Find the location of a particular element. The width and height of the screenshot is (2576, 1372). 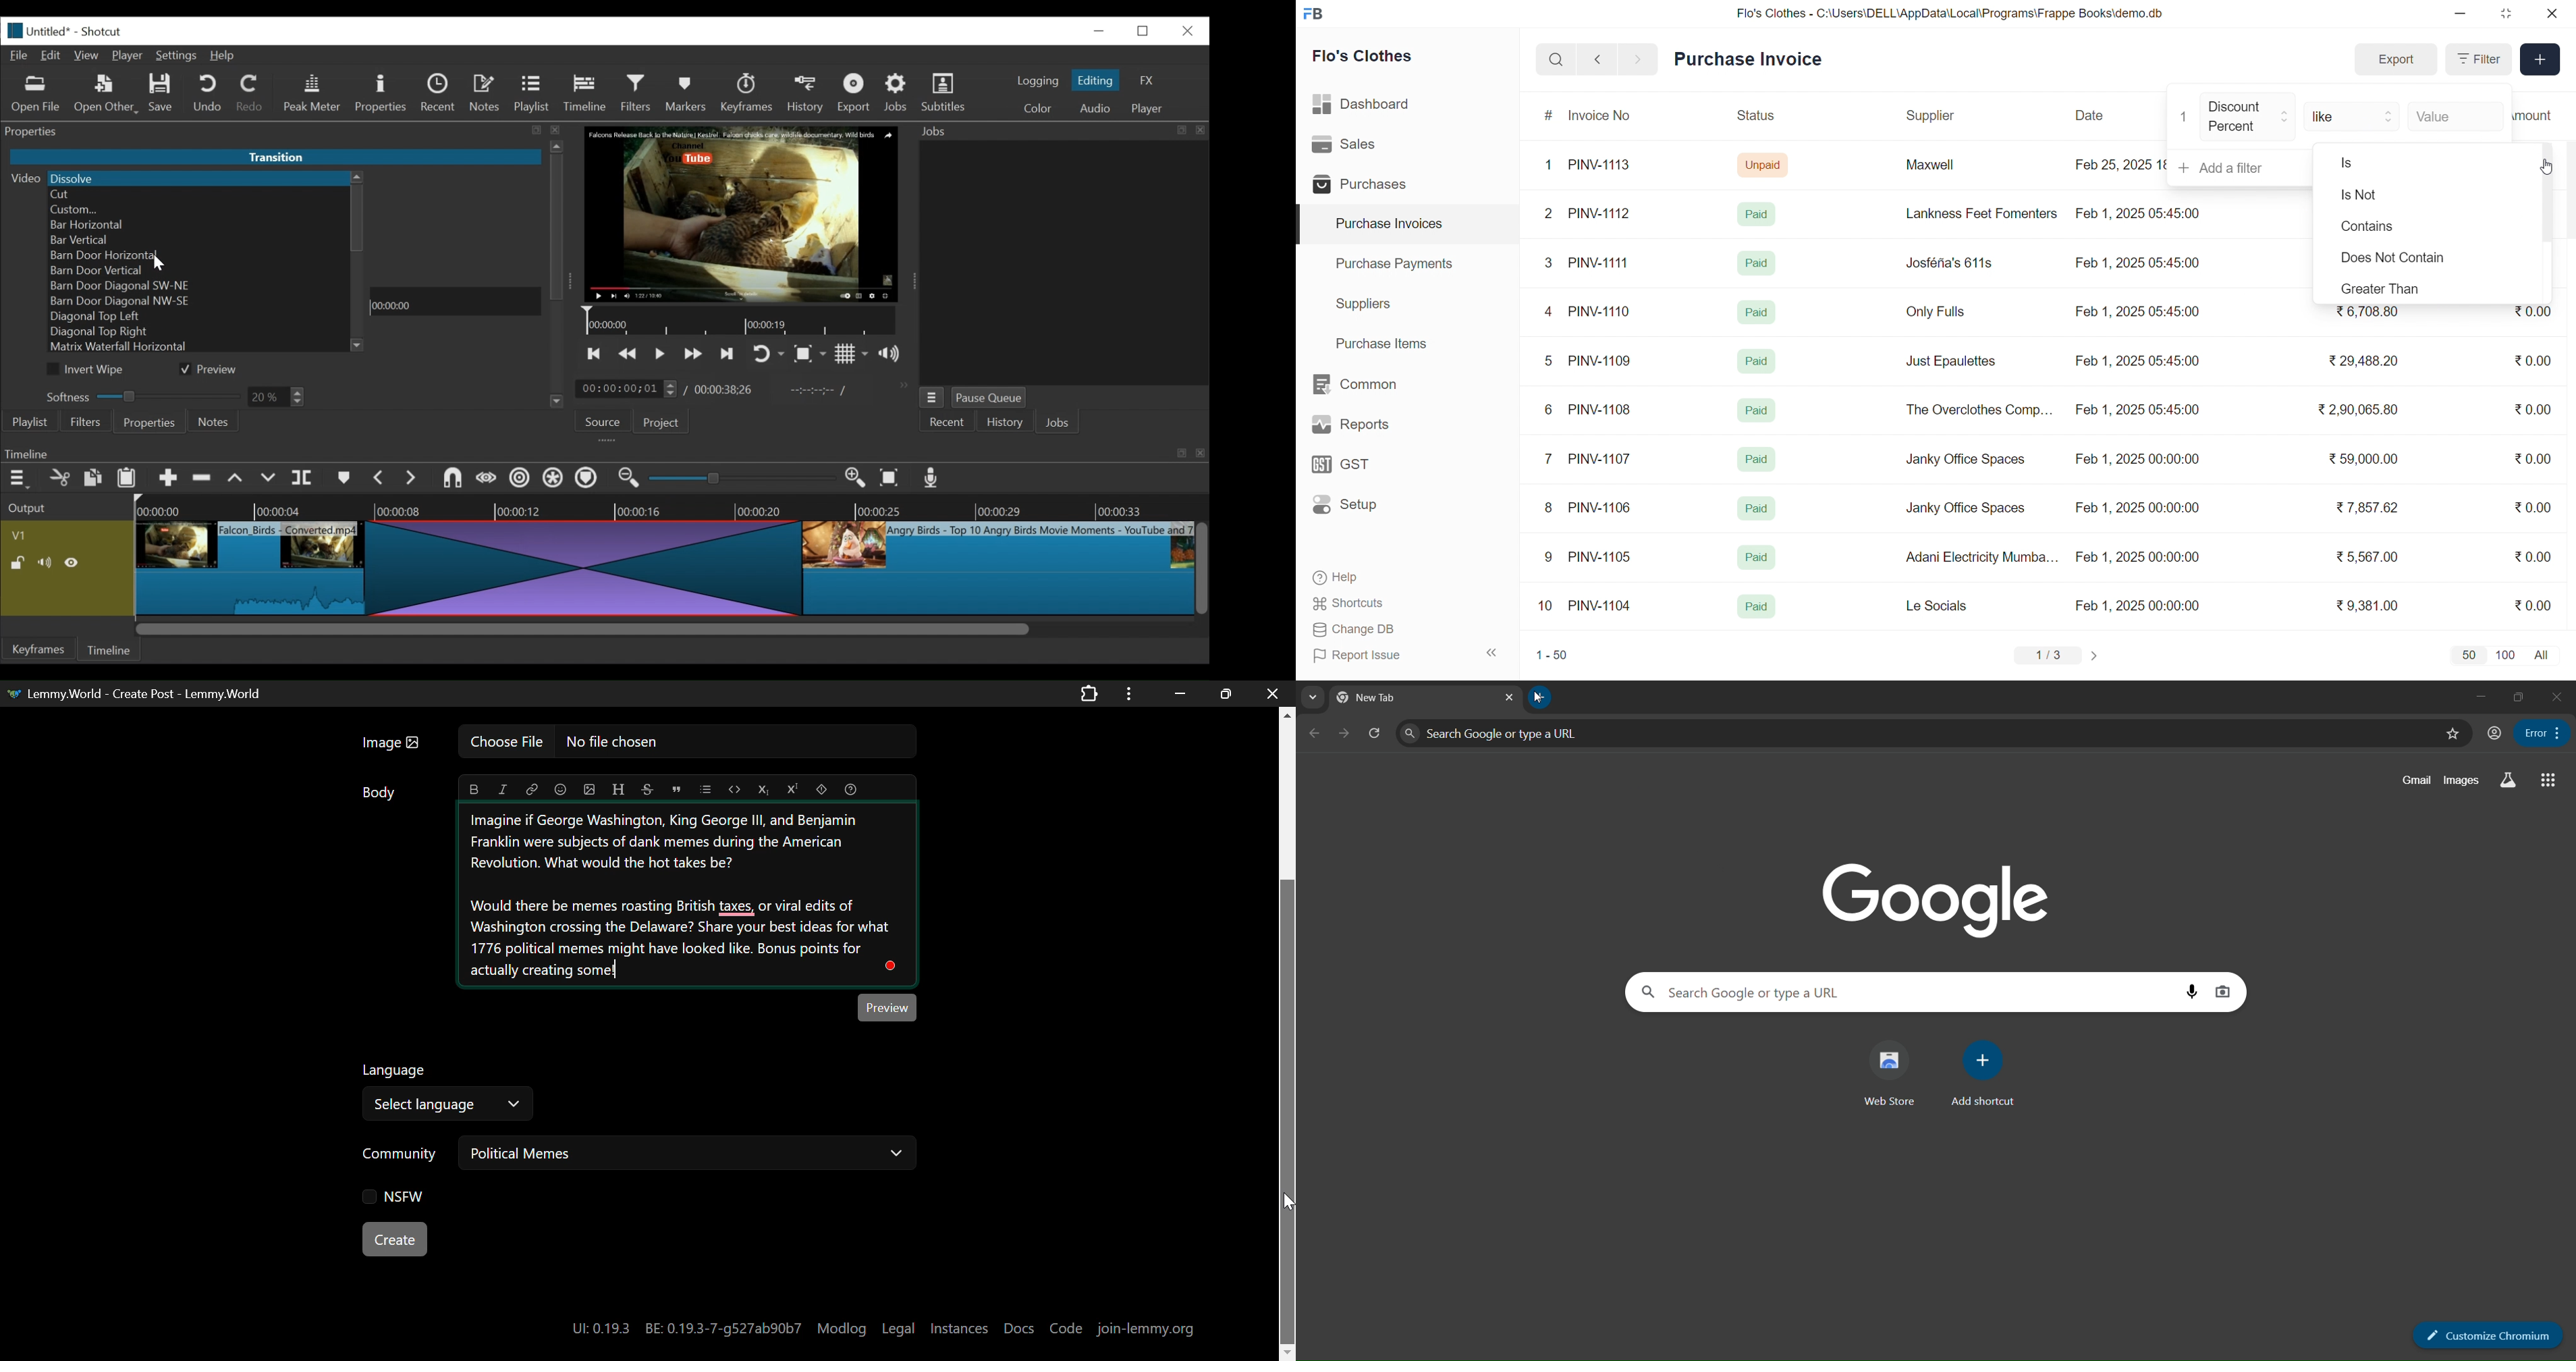

google is located at coordinates (1931, 895).